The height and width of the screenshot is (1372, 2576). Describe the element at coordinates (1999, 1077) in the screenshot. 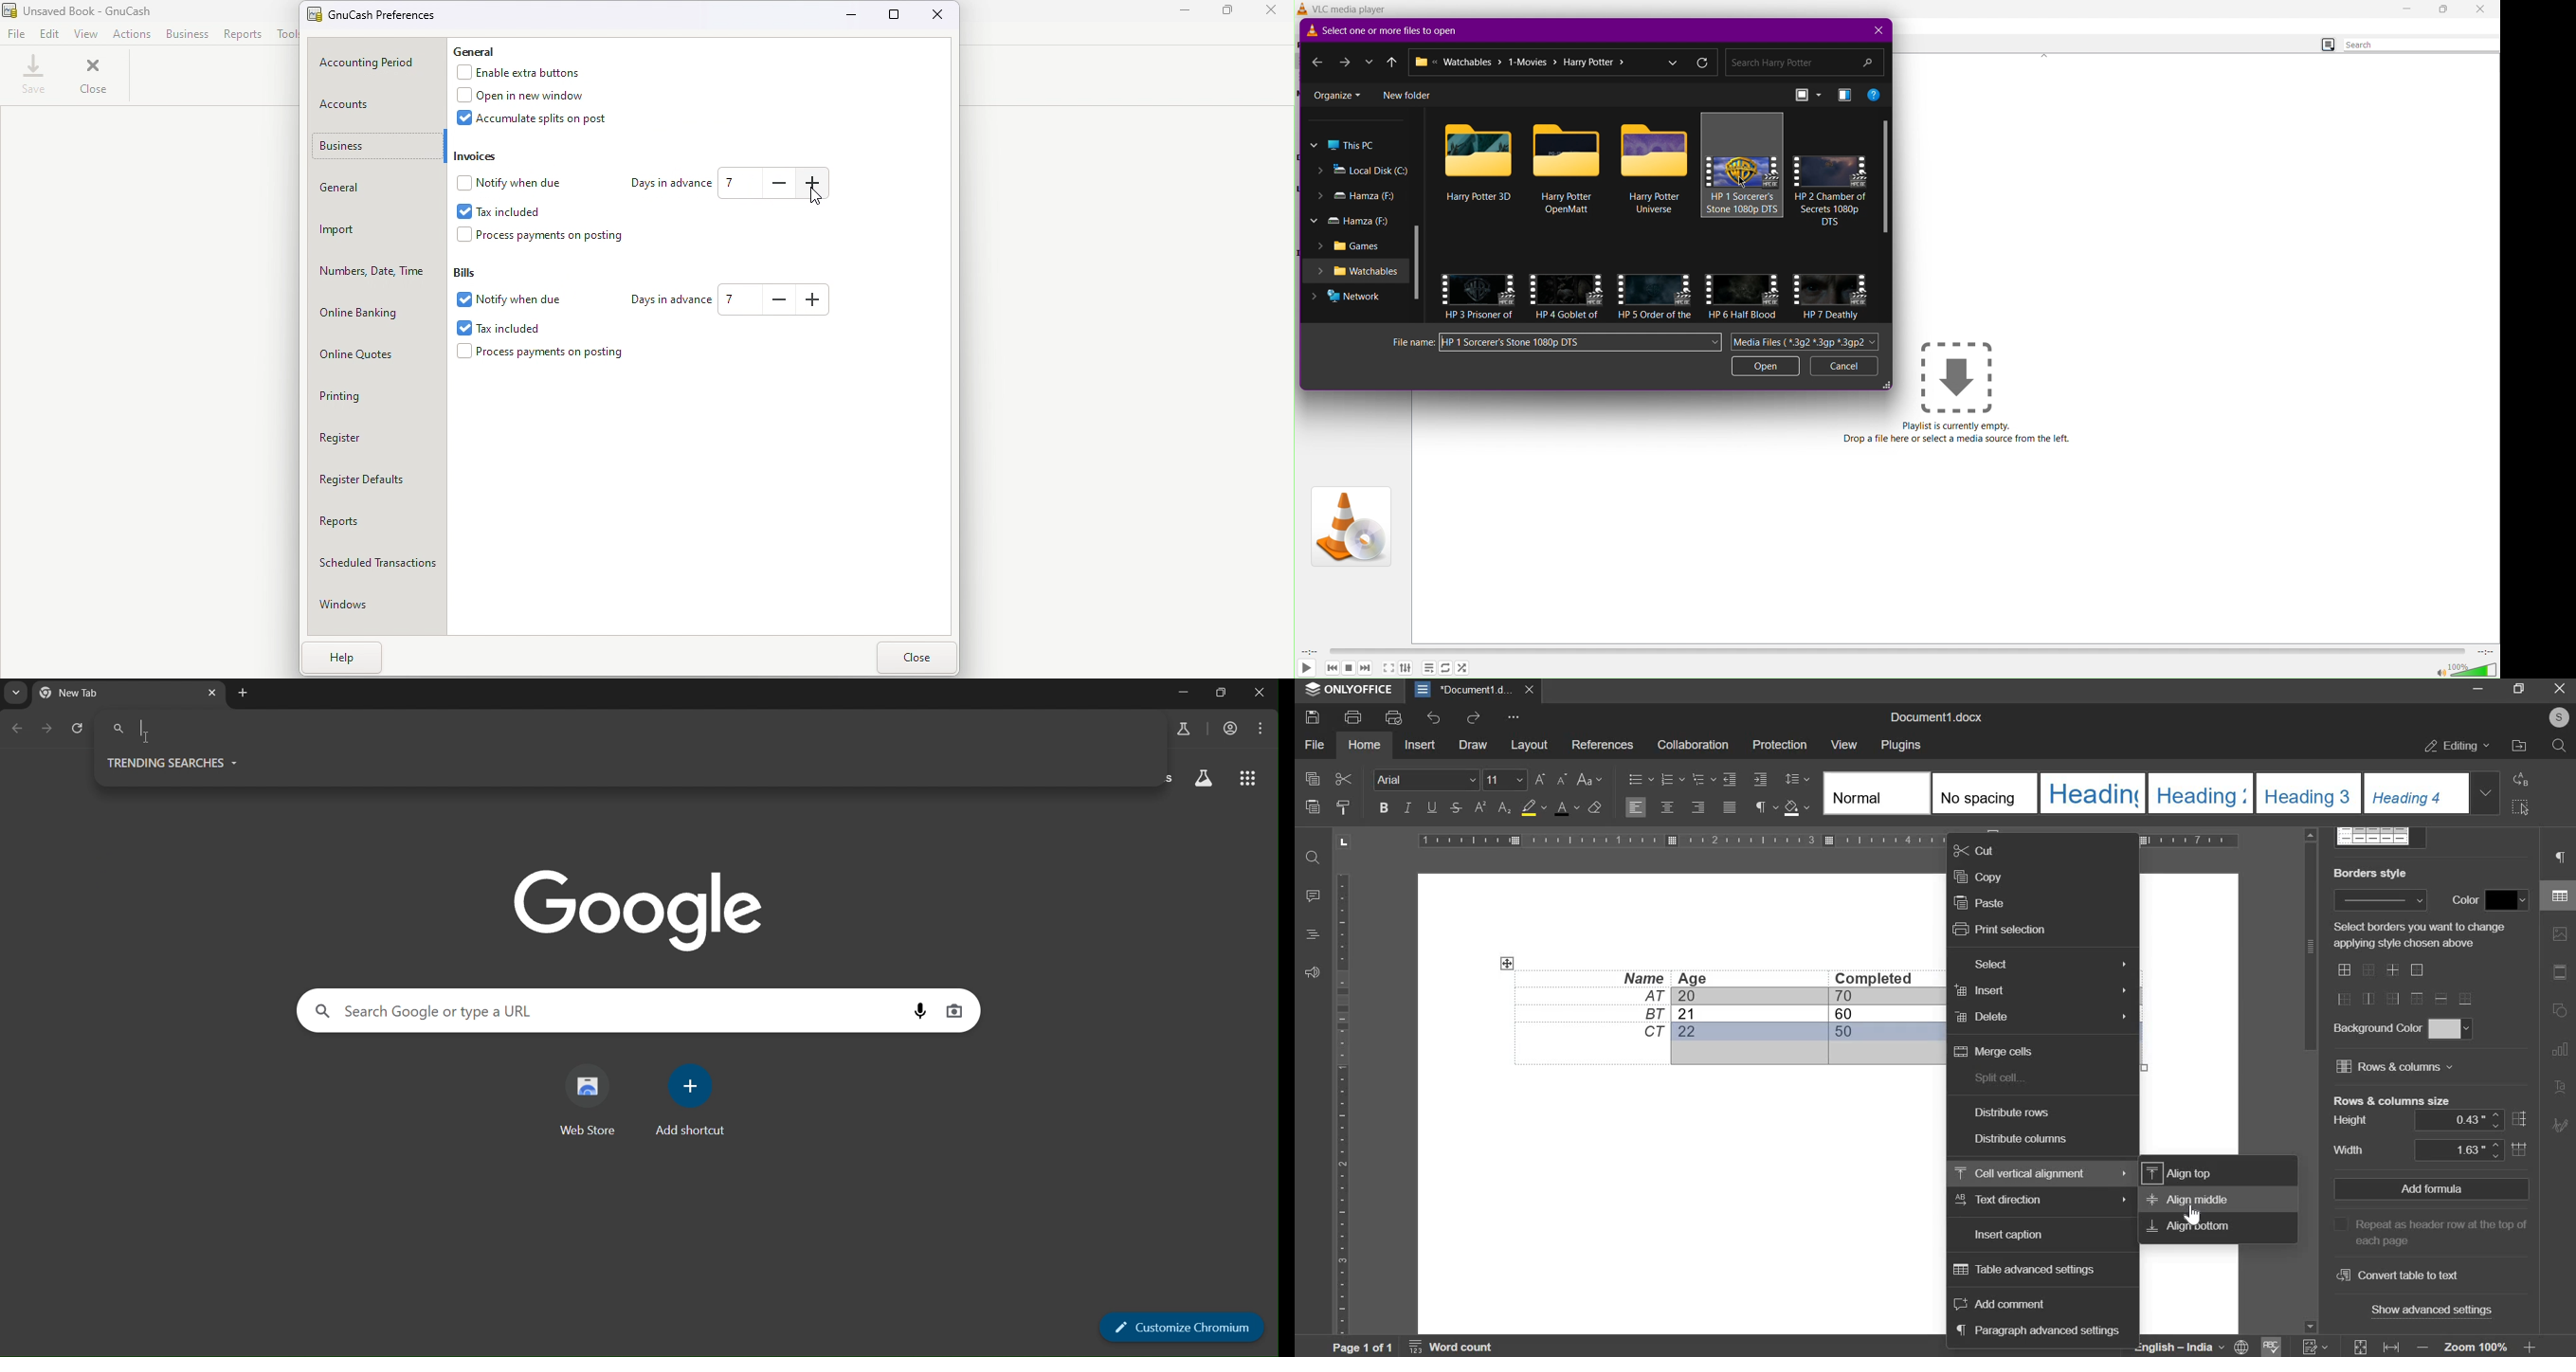

I see `split cells` at that location.